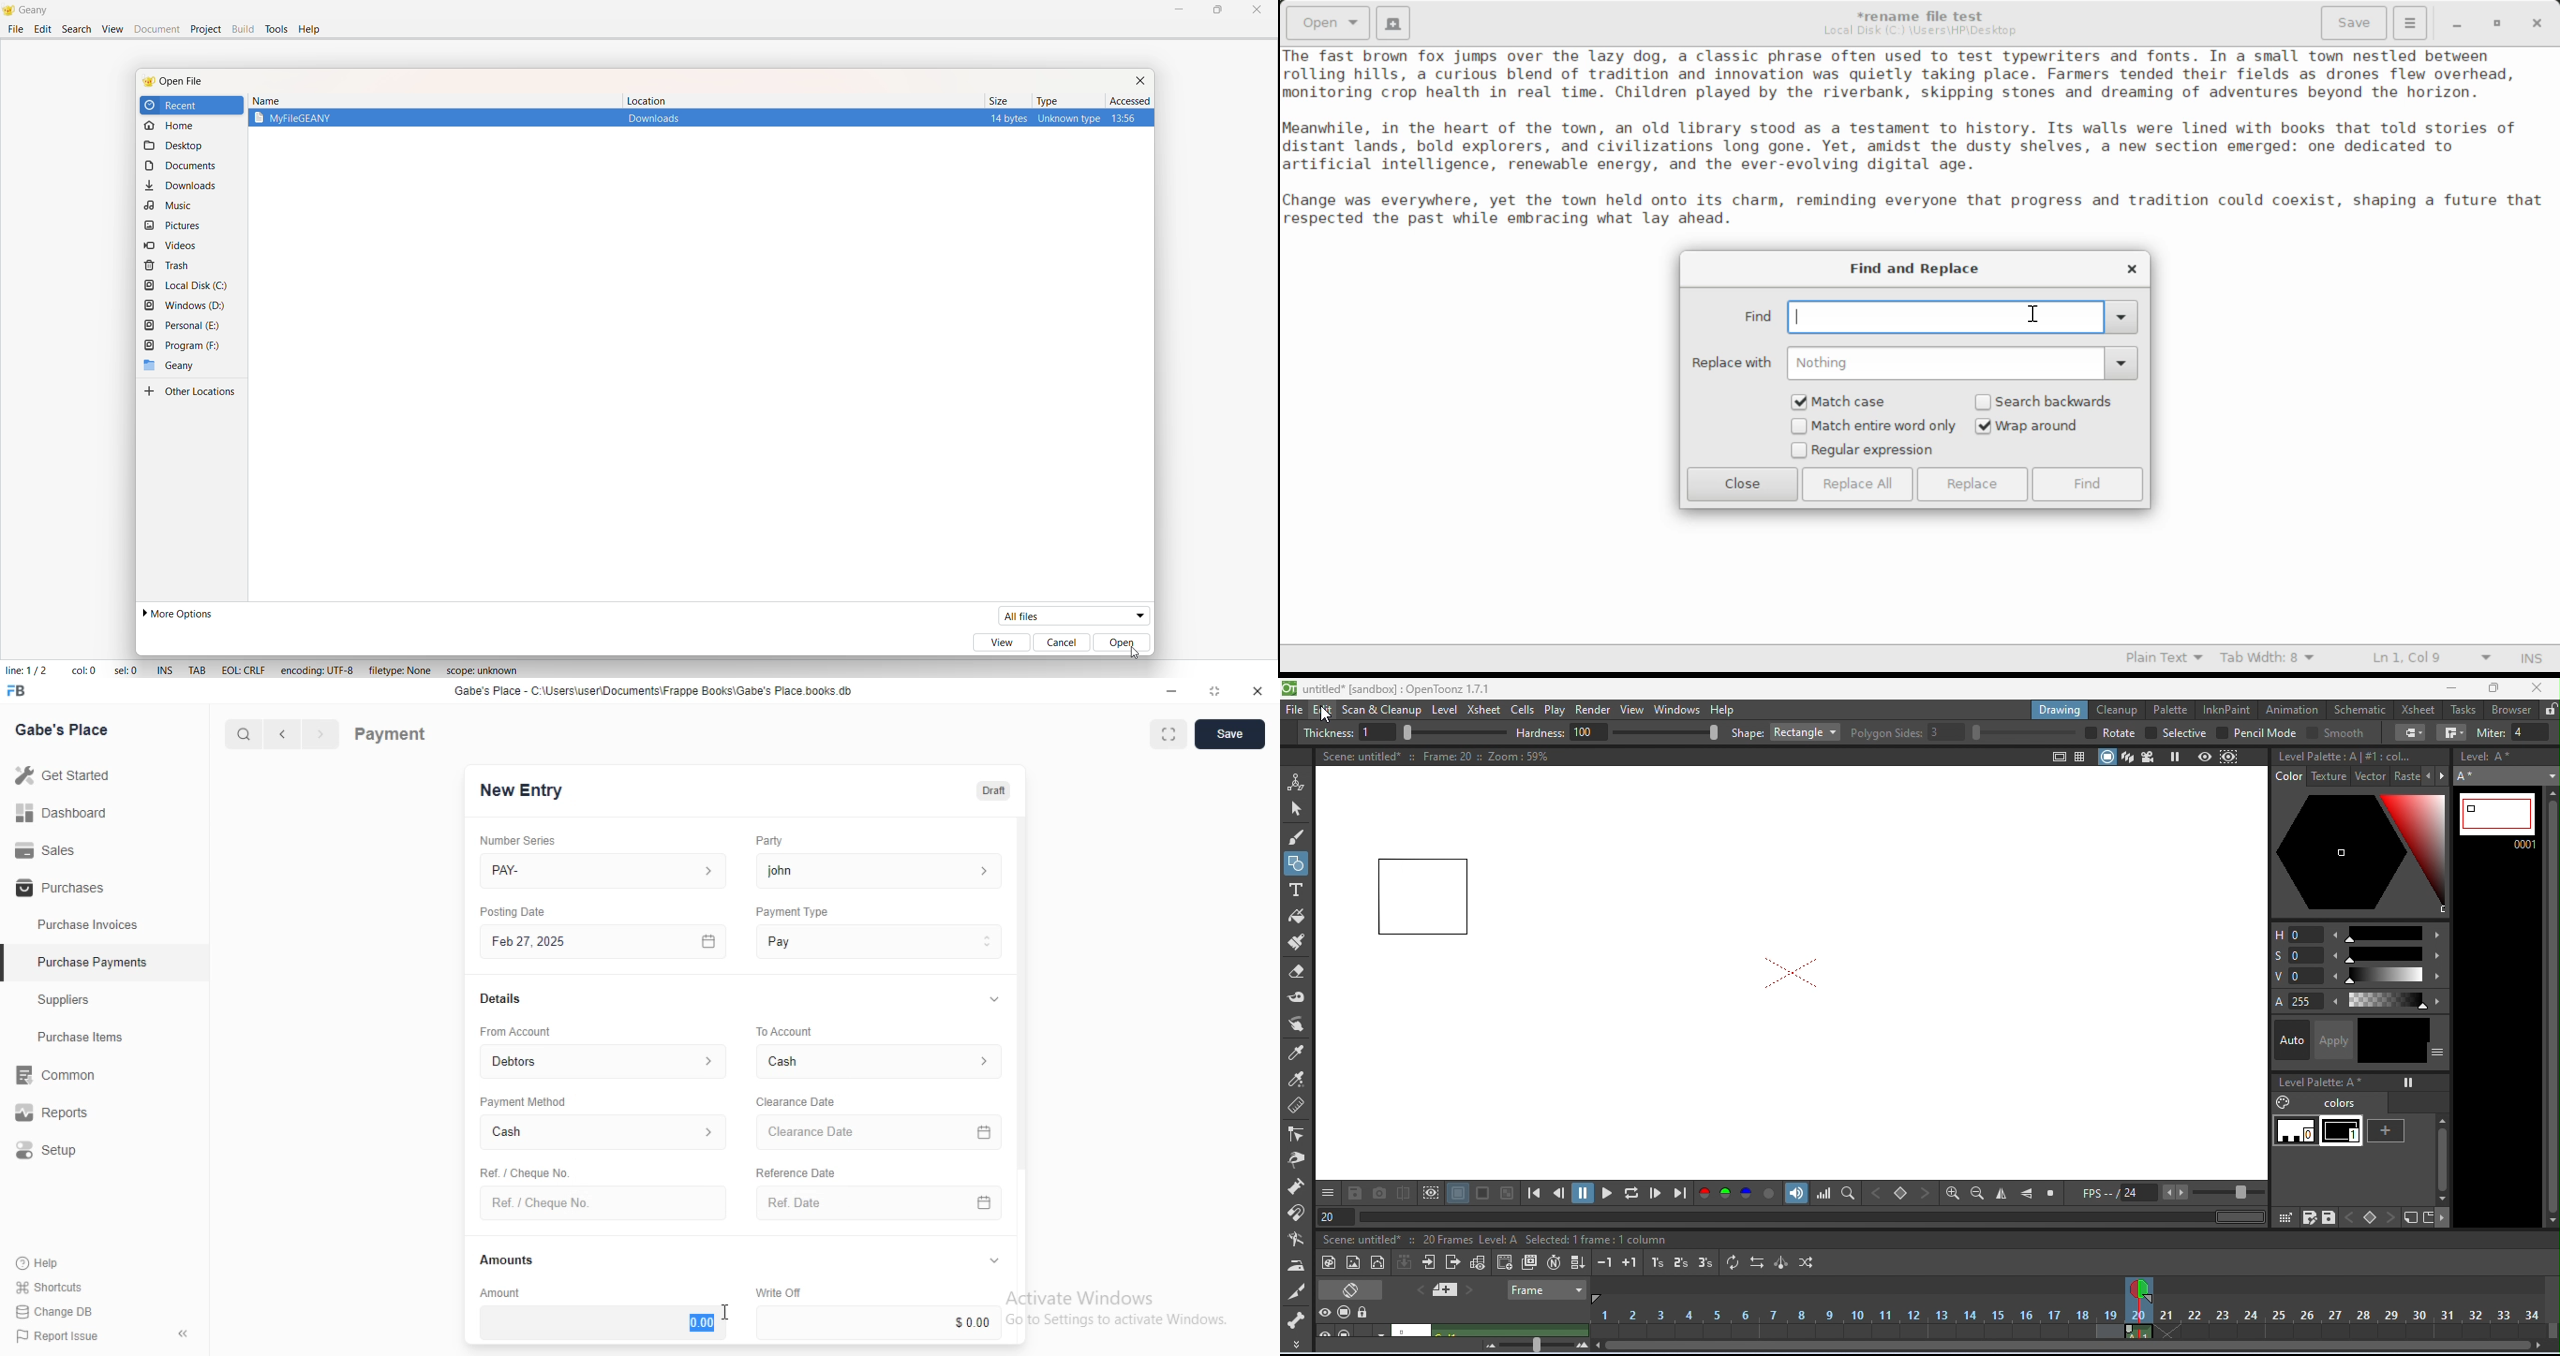 The height and width of the screenshot is (1372, 2576). I want to click on tasks, so click(2464, 711).